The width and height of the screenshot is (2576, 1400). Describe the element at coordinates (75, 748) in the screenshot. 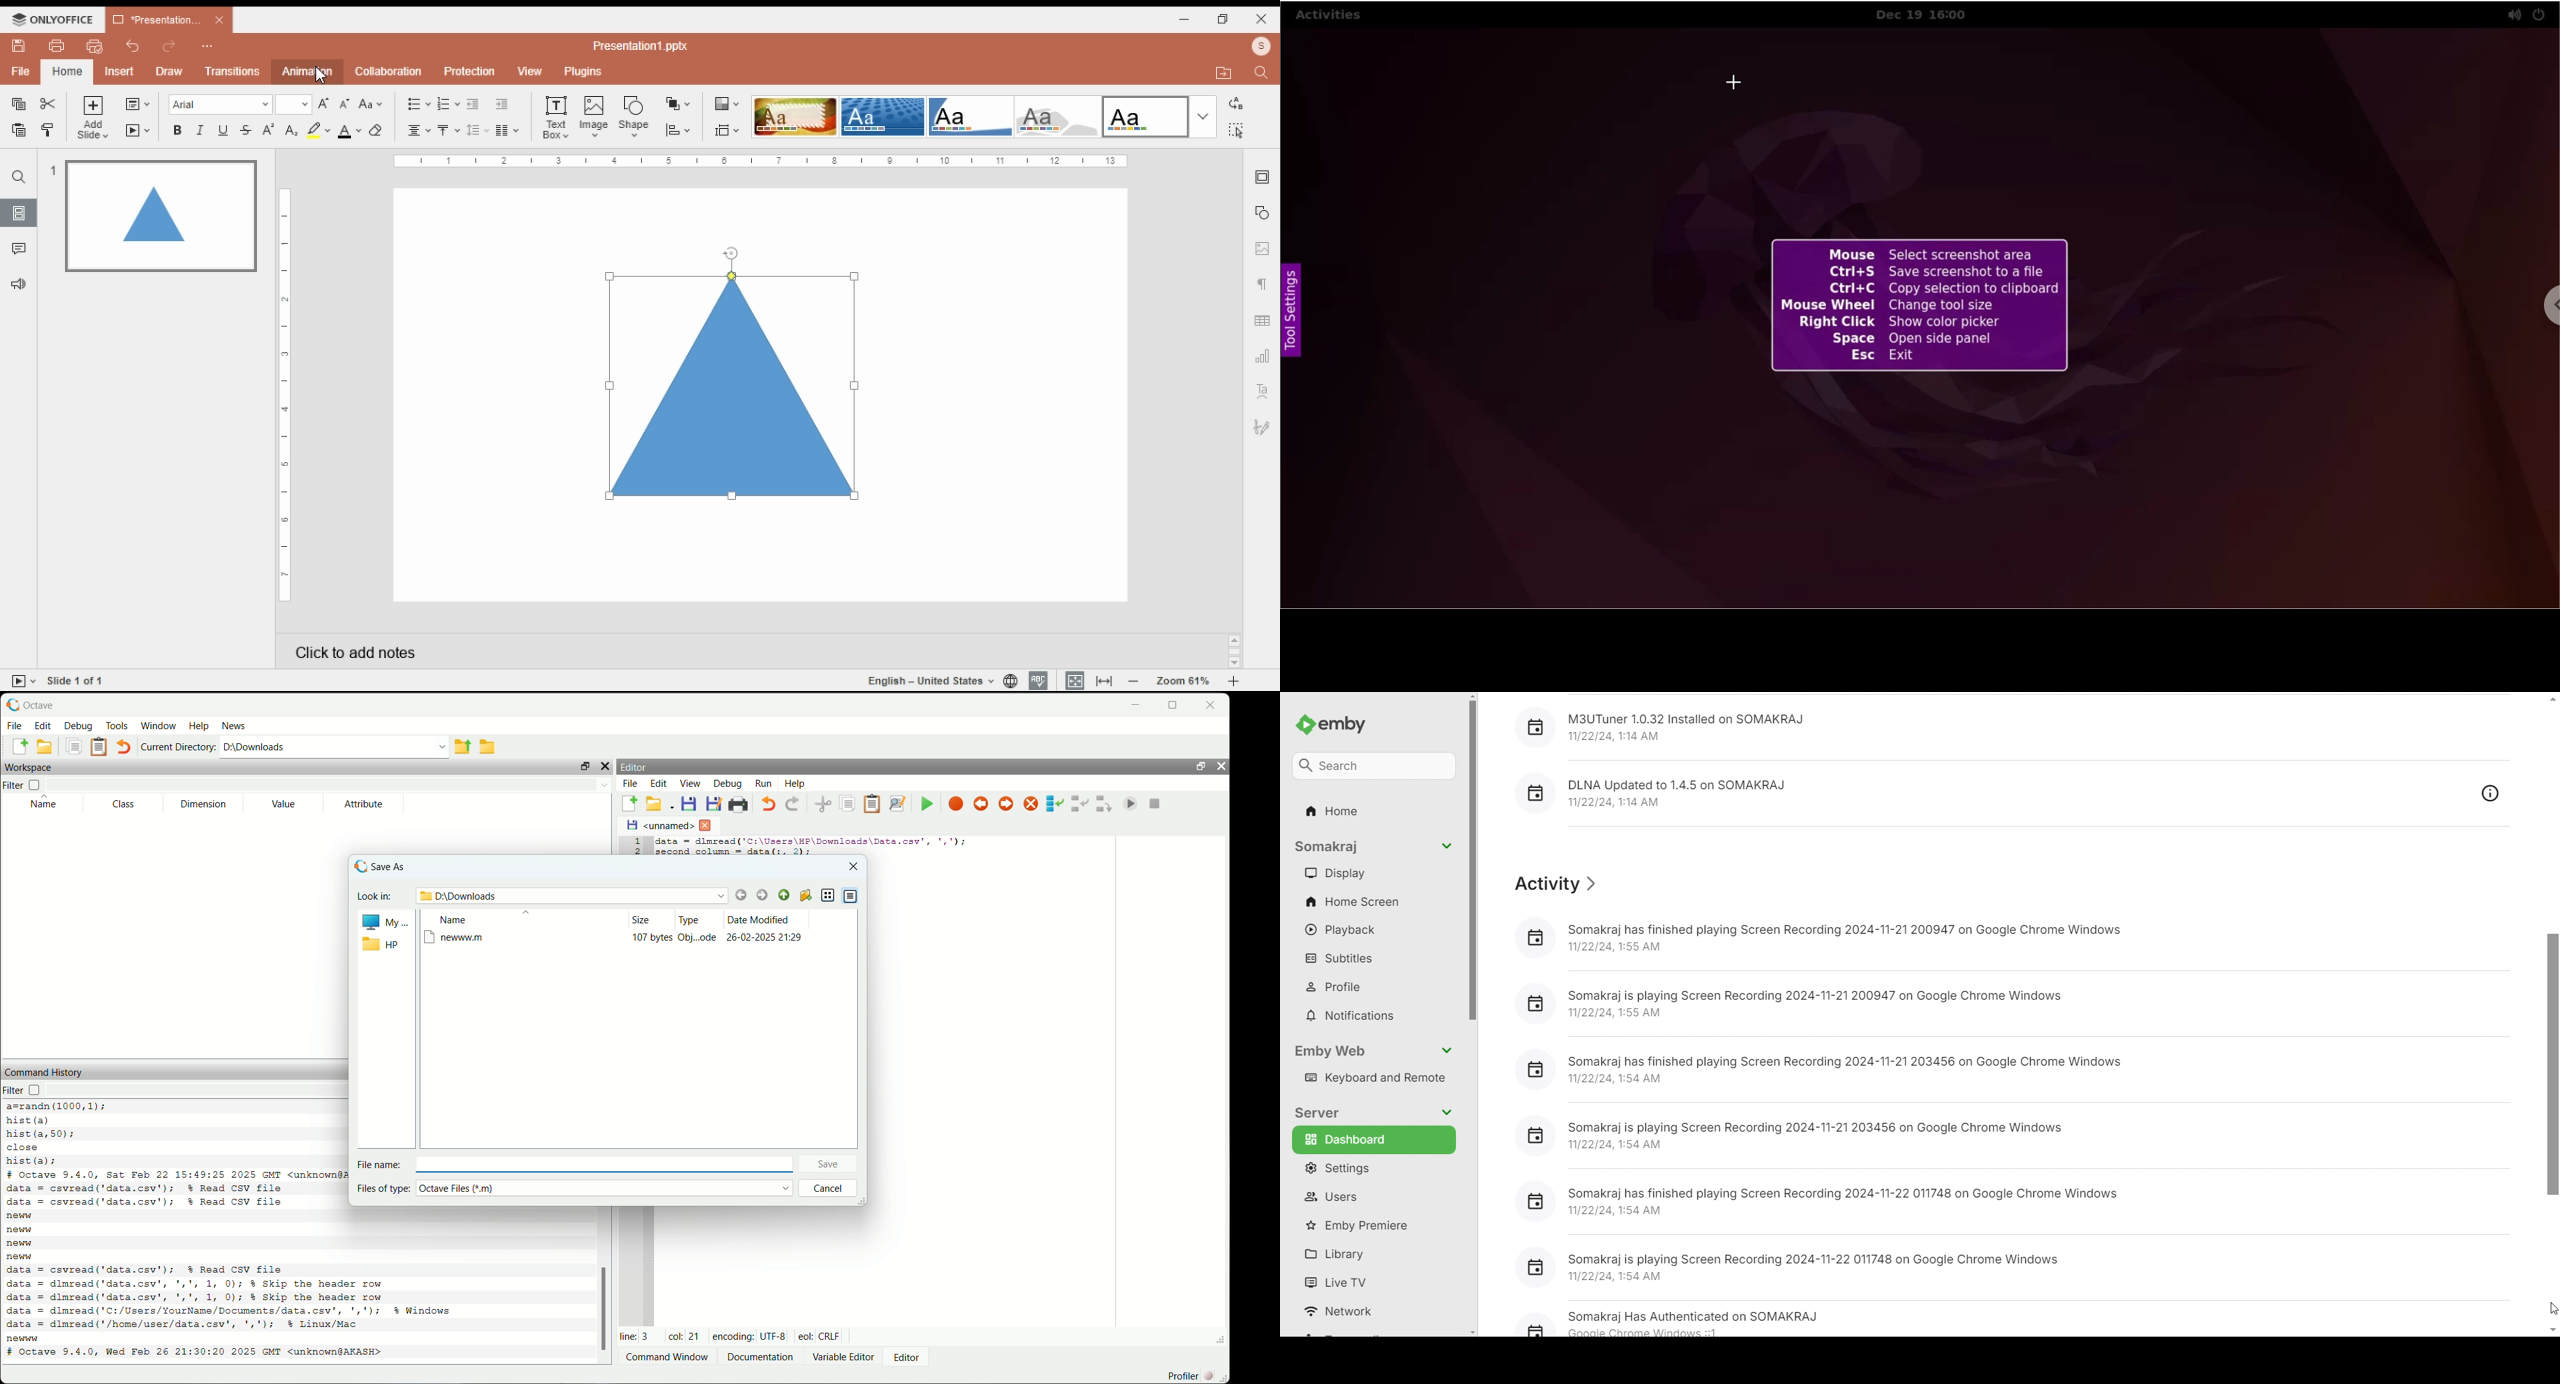

I see `copy` at that location.